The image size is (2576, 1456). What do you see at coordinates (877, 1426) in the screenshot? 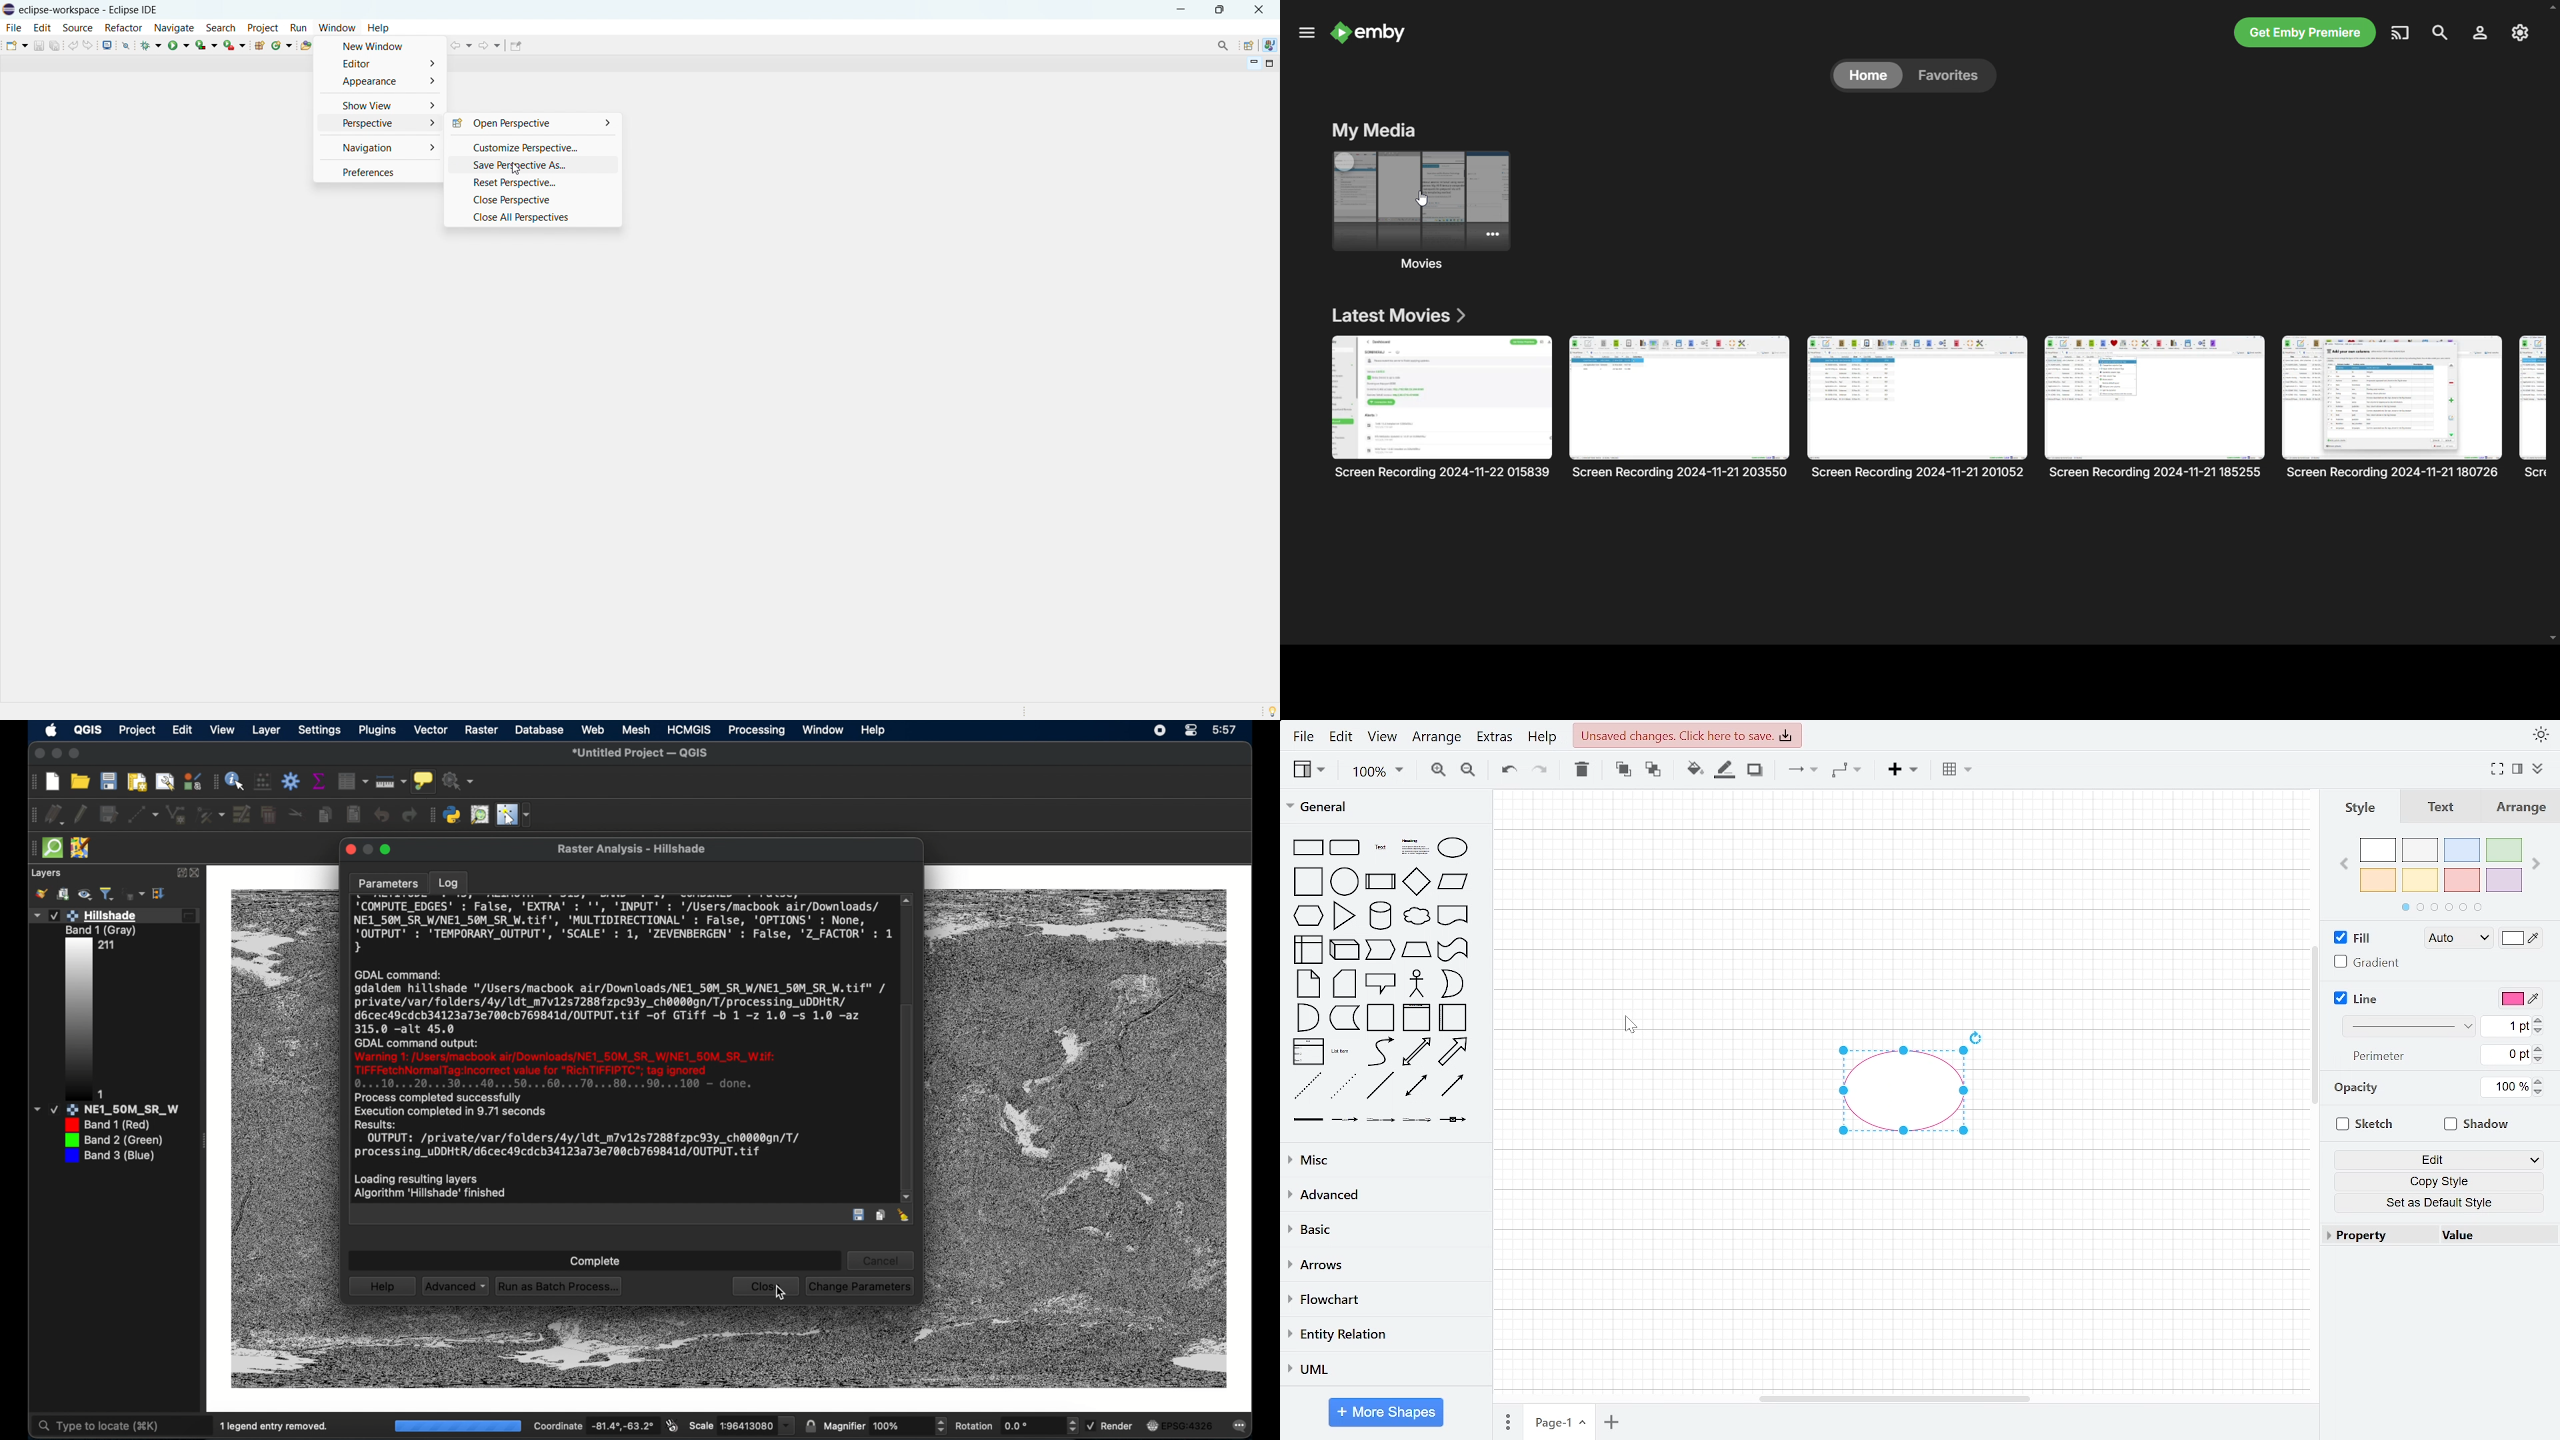
I see `magnifier` at bounding box center [877, 1426].